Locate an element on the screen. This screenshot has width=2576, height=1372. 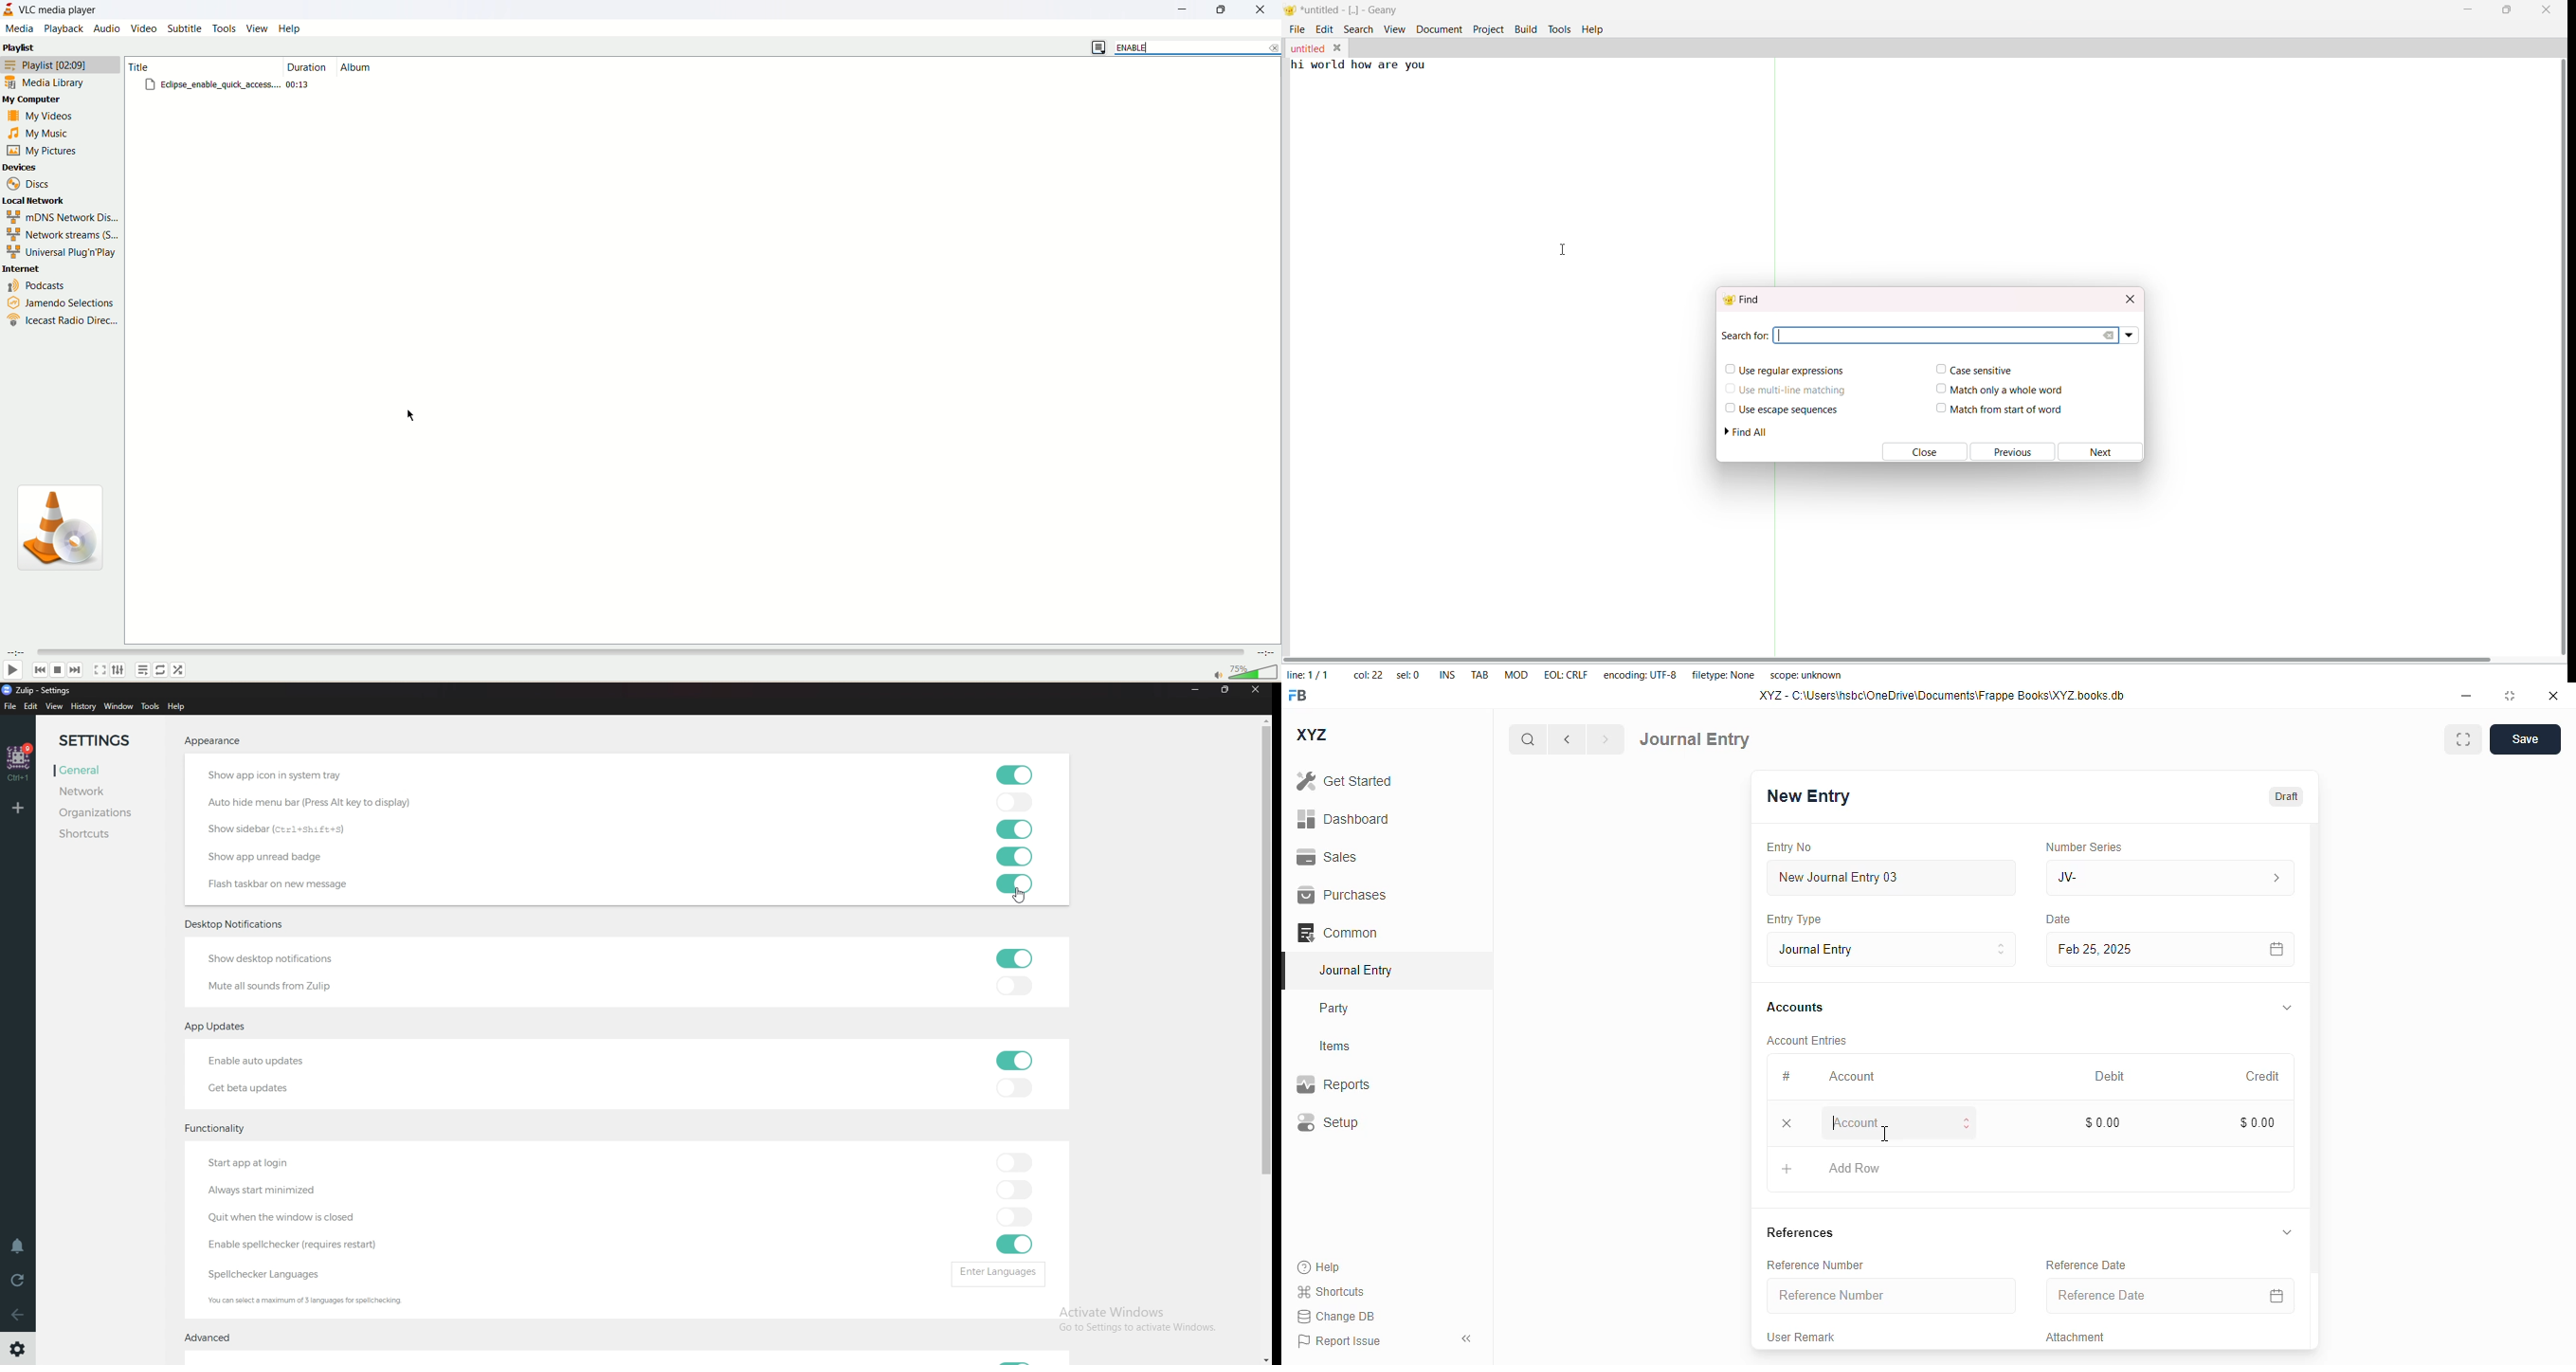
journal entry is located at coordinates (1354, 970).